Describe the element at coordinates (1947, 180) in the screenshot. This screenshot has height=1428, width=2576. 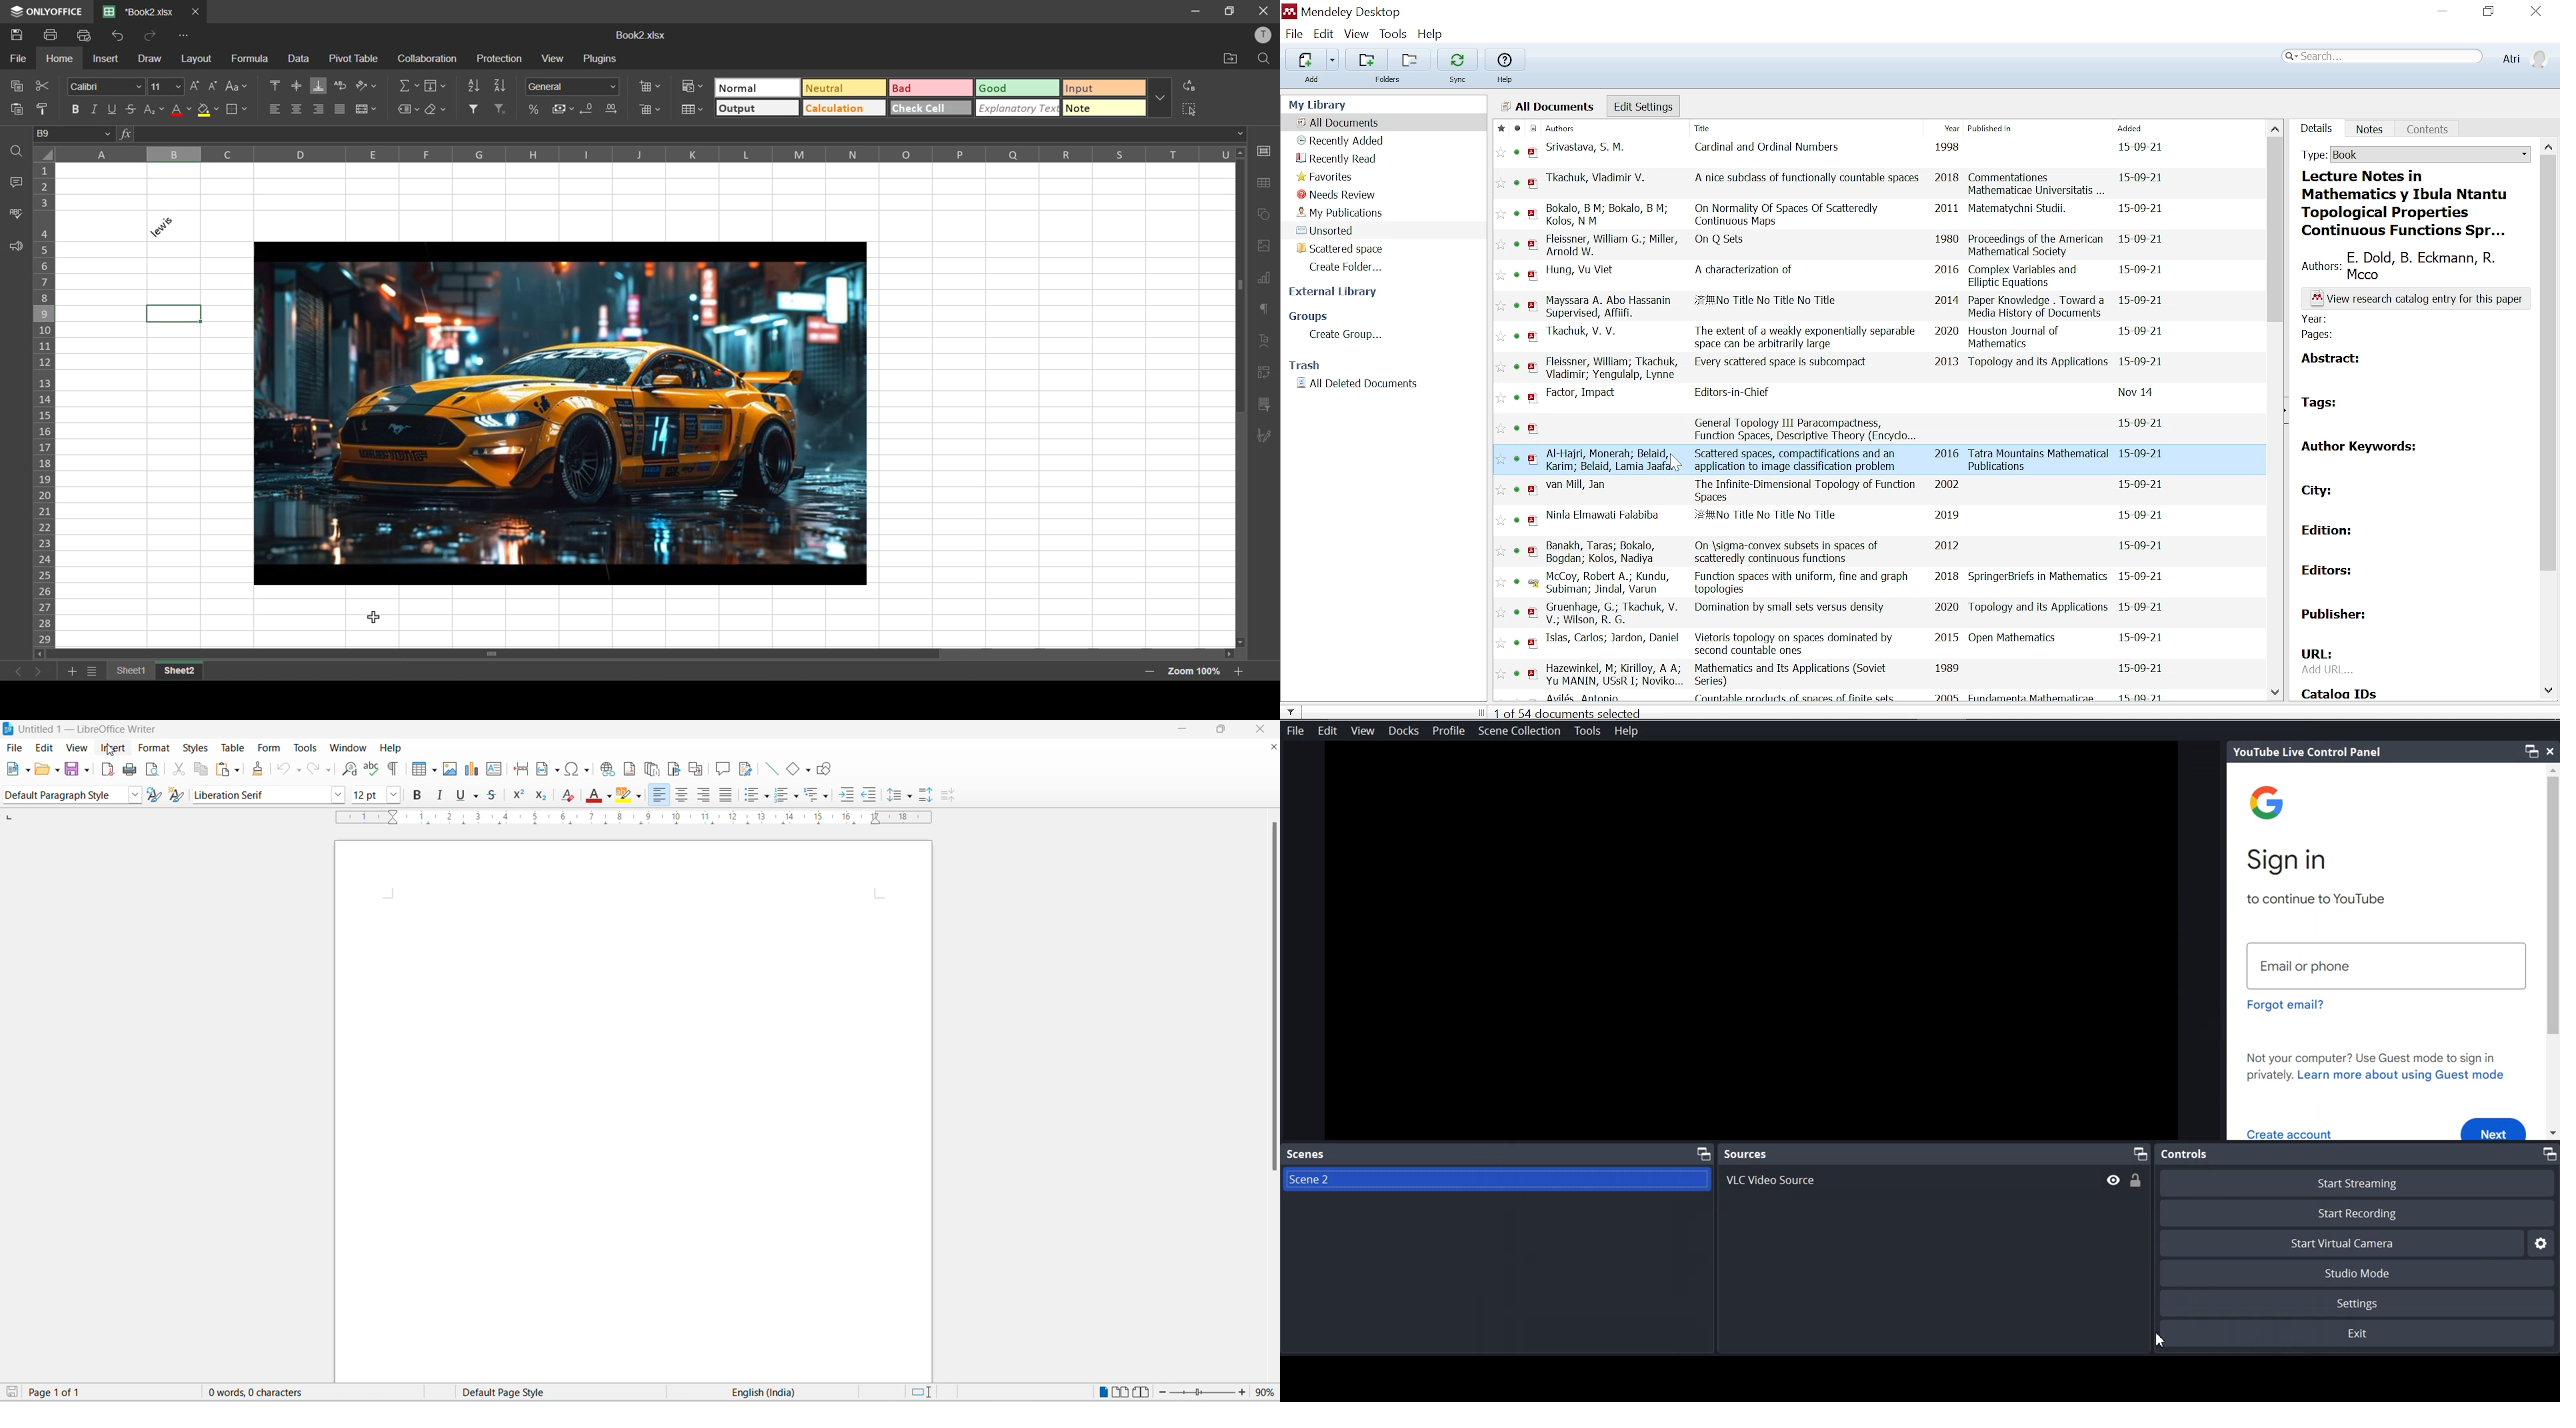
I see `2018` at that location.